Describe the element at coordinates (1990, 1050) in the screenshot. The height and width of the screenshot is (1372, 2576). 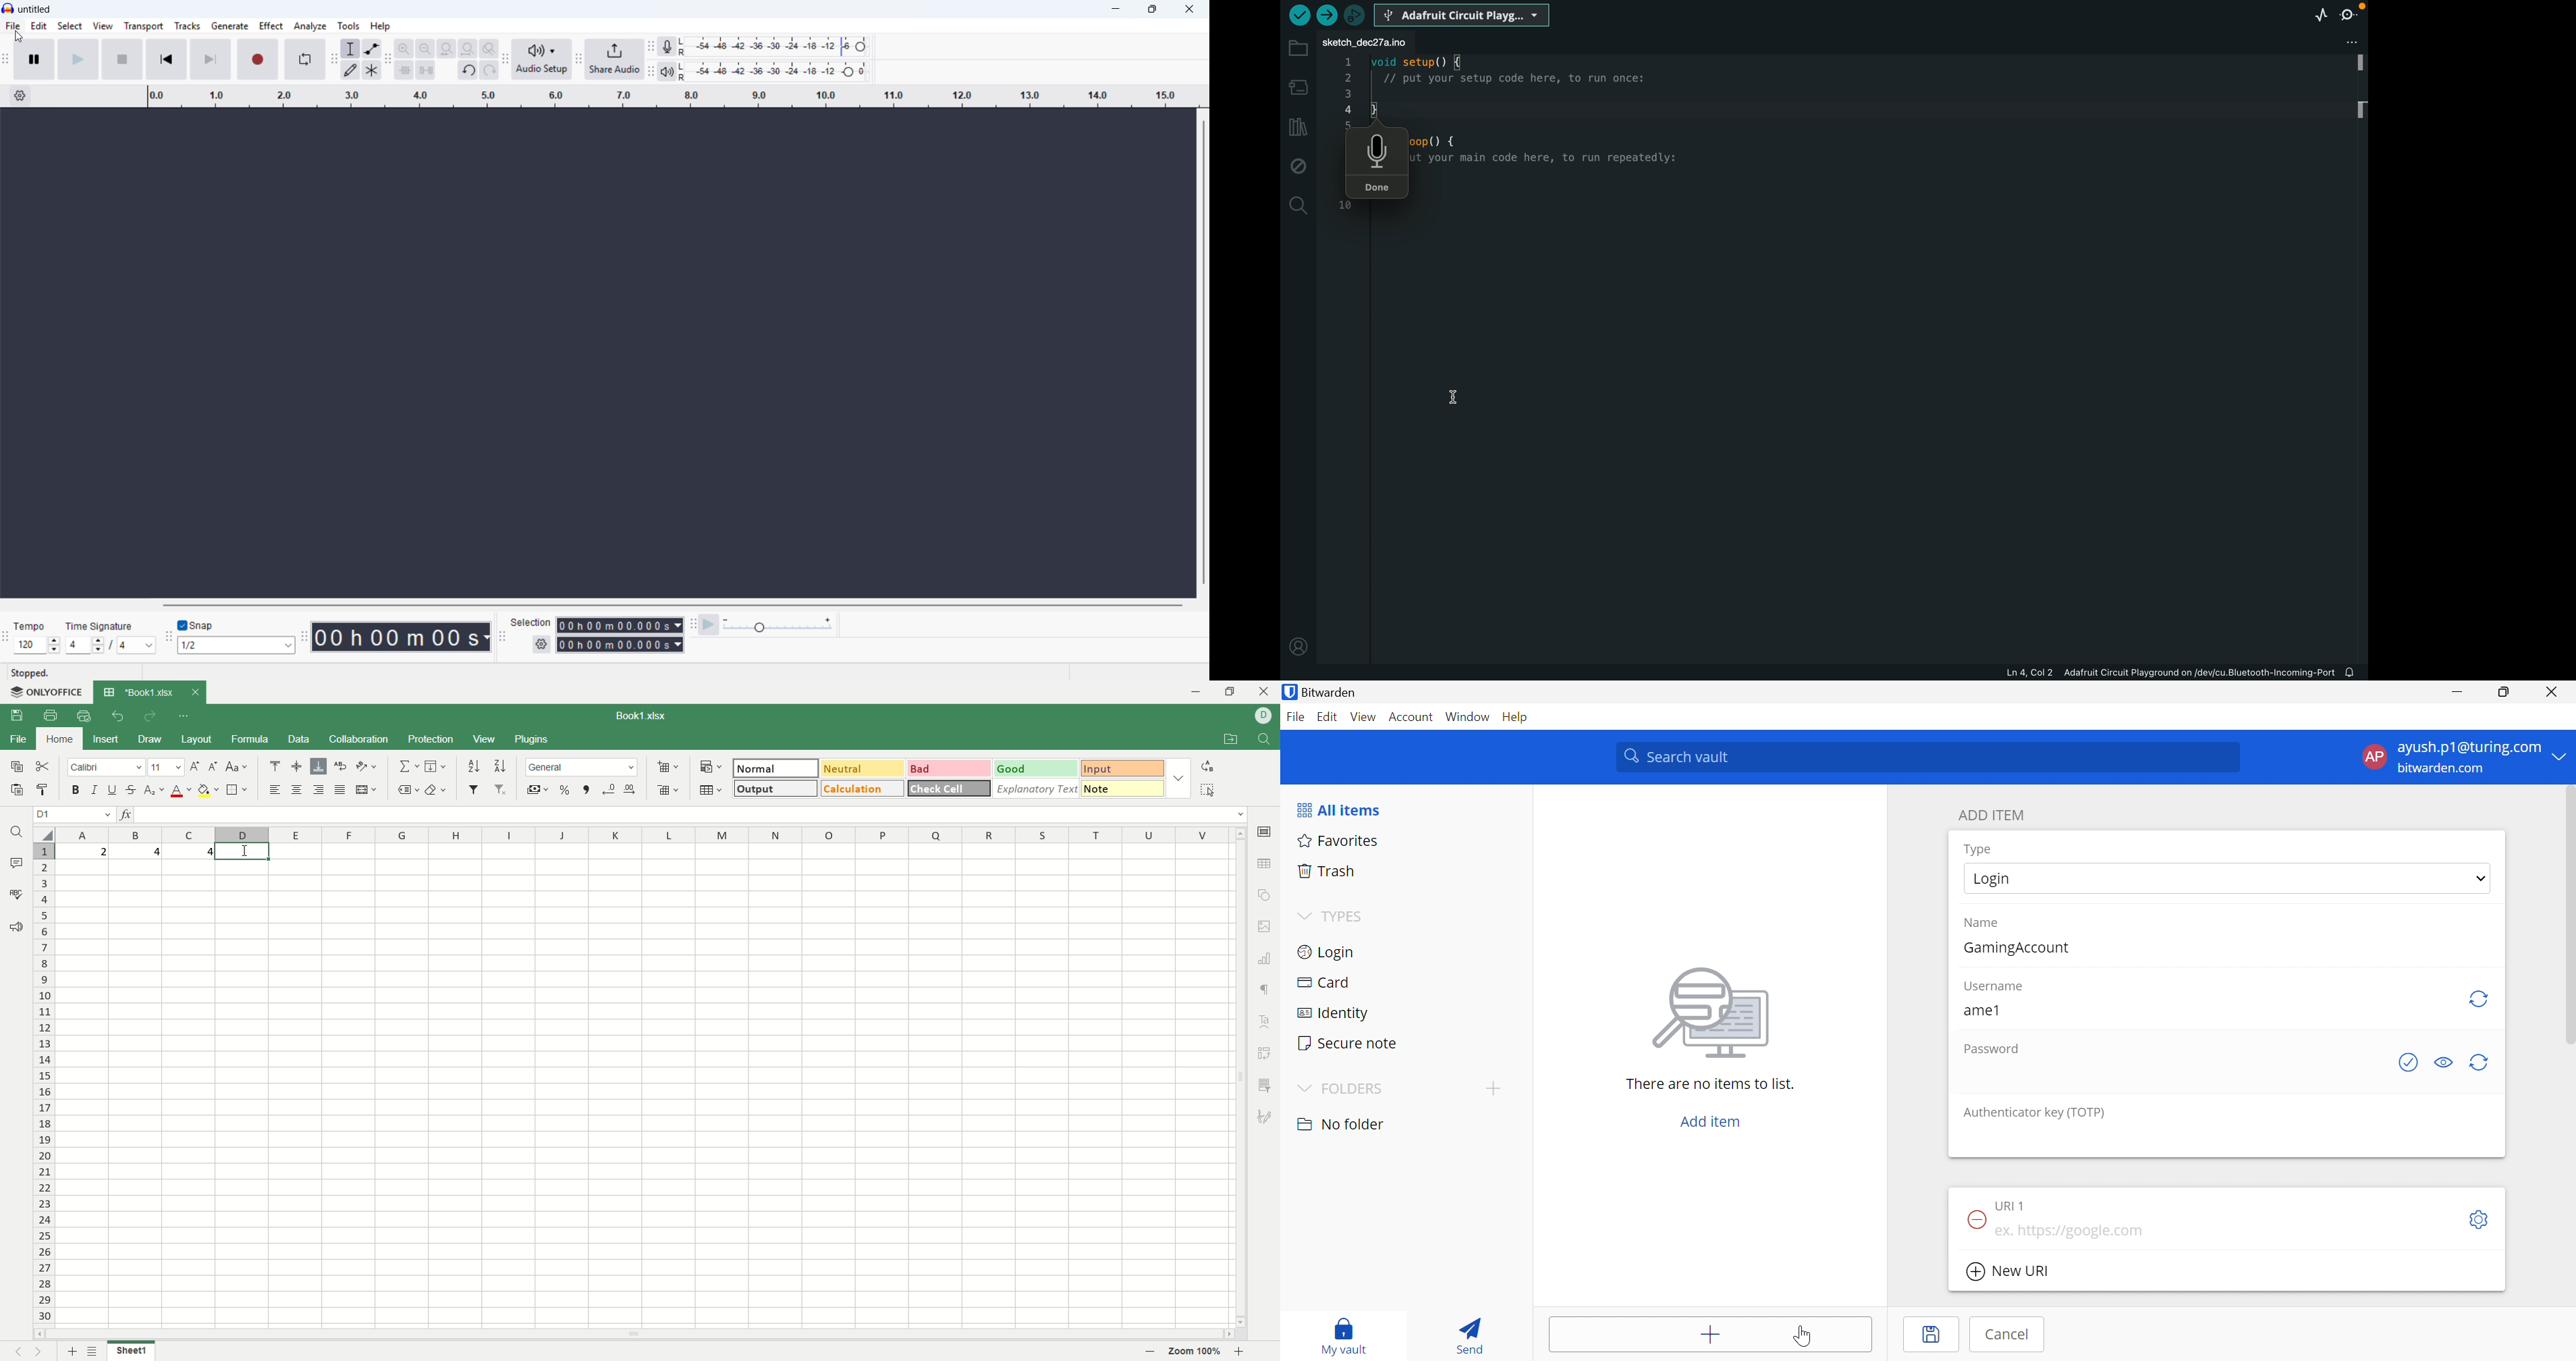
I see `Password` at that location.